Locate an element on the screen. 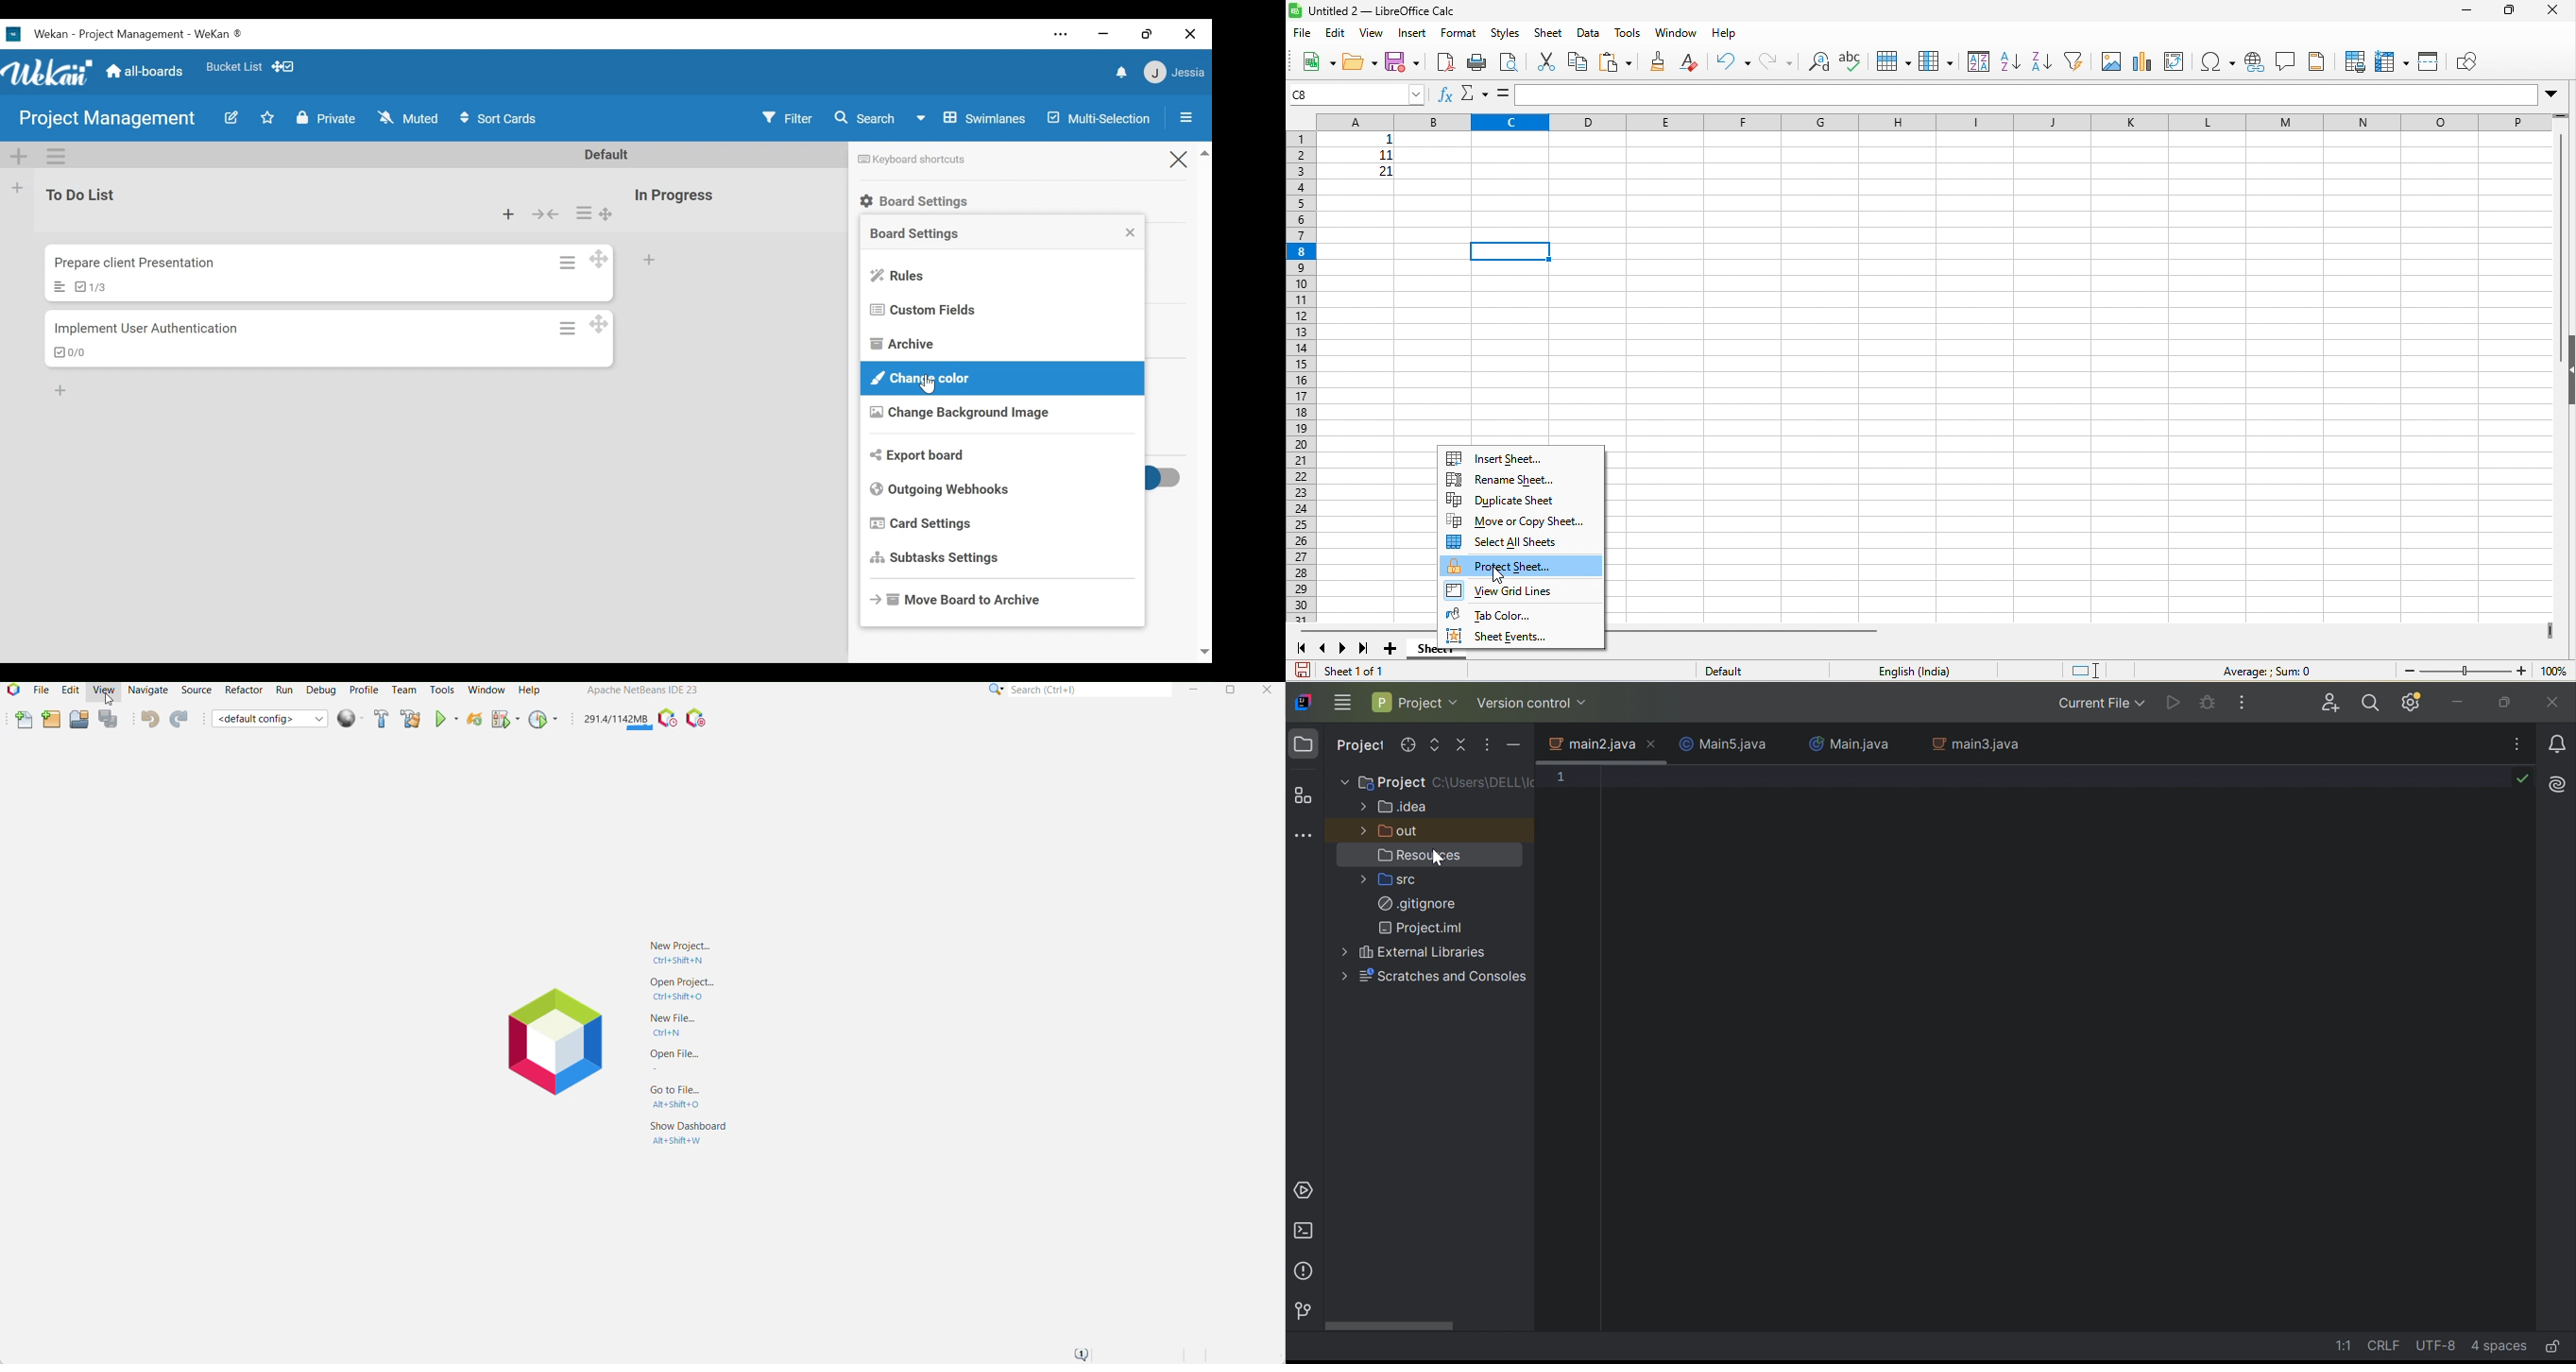 This screenshot has width=2576, height=1372. Checklist is located at coordinates (88, 287).